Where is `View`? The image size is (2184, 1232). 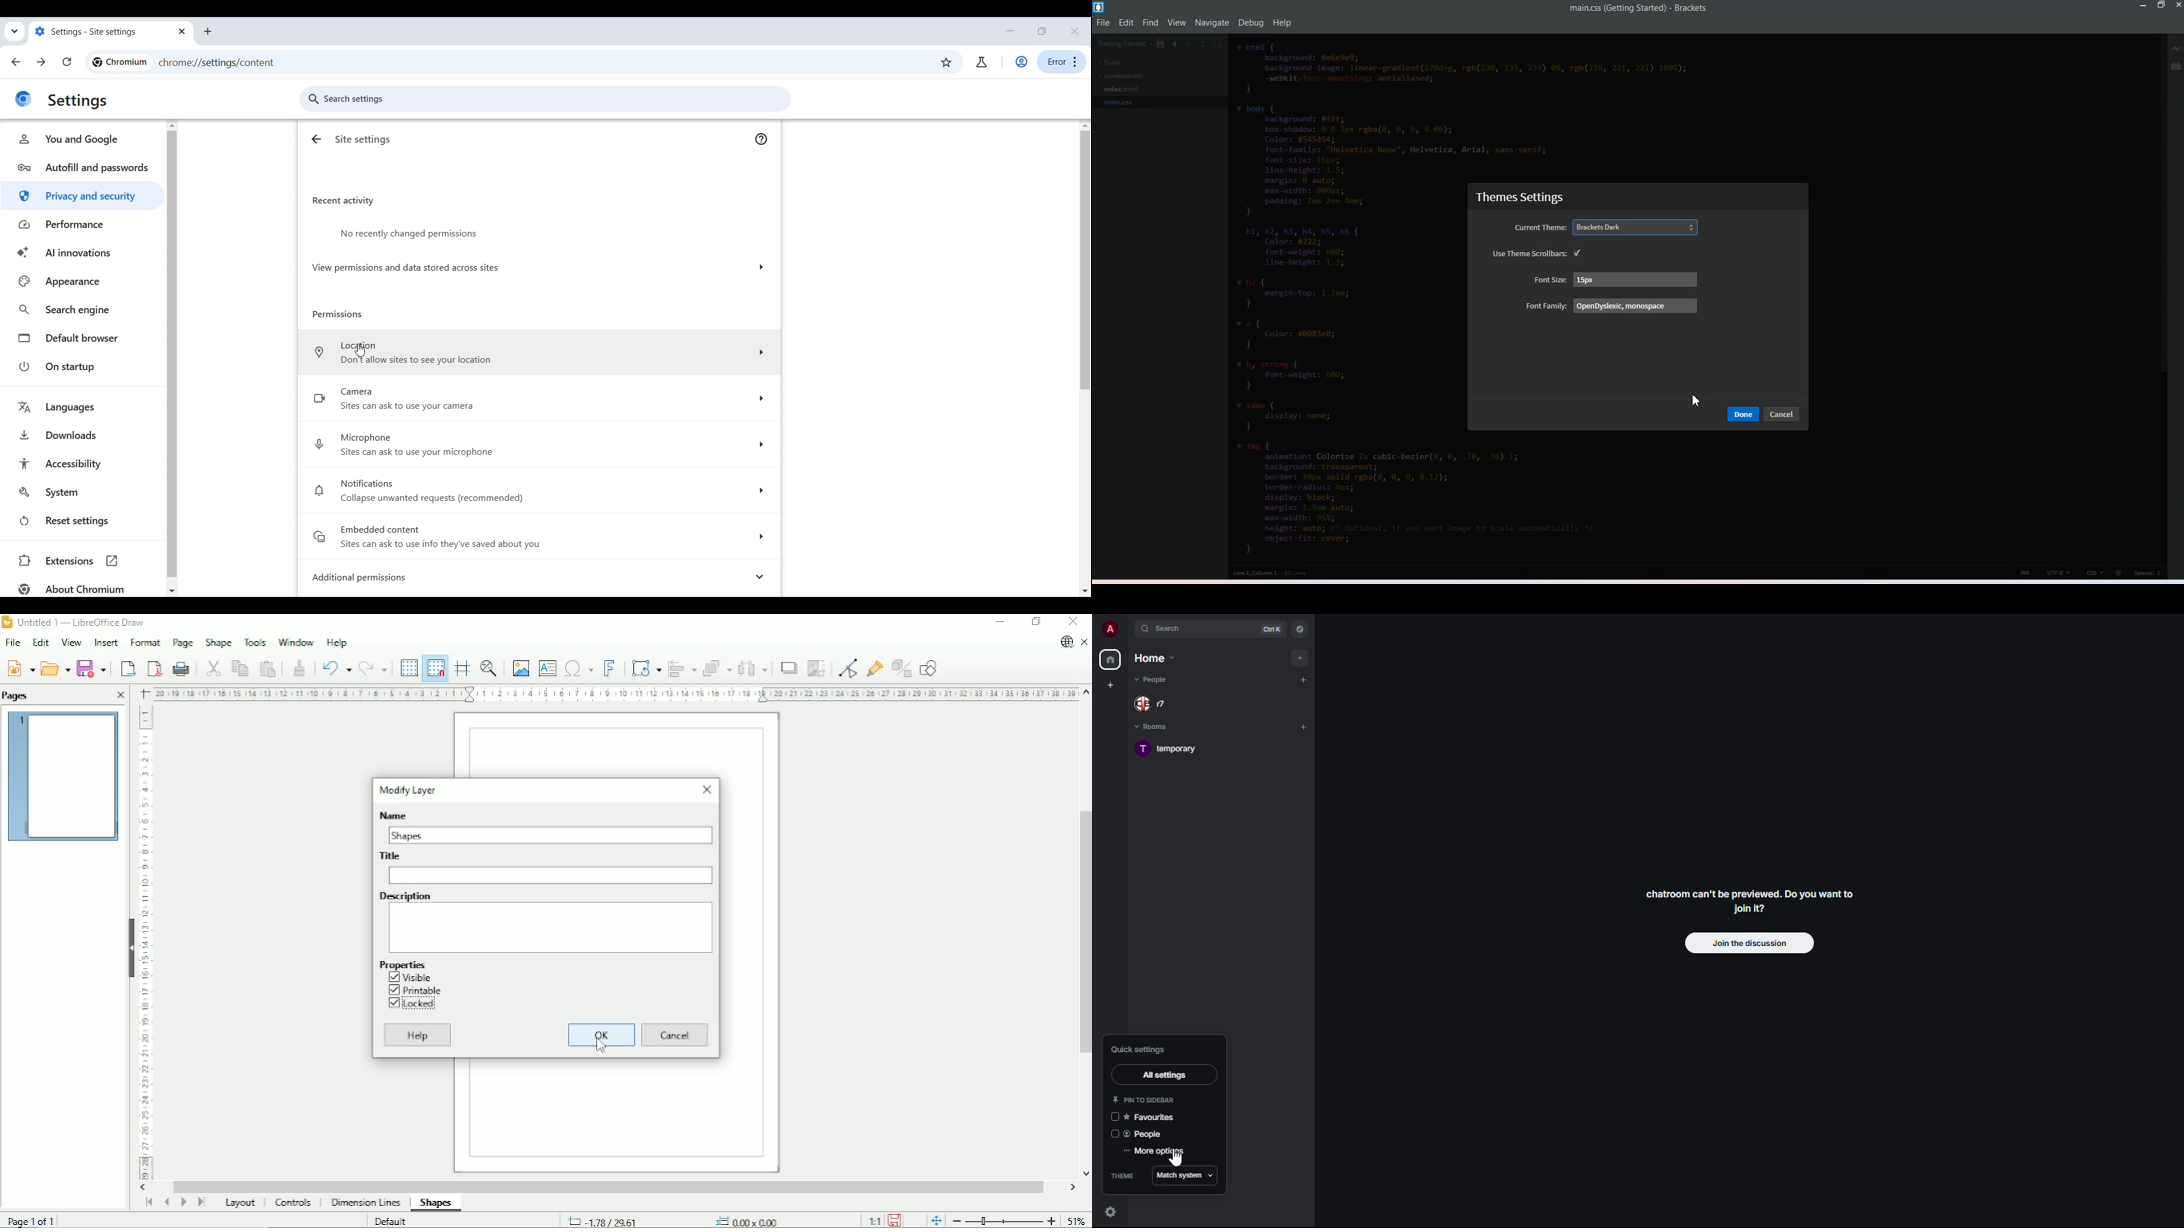 View is located at coordinates (71, 642).